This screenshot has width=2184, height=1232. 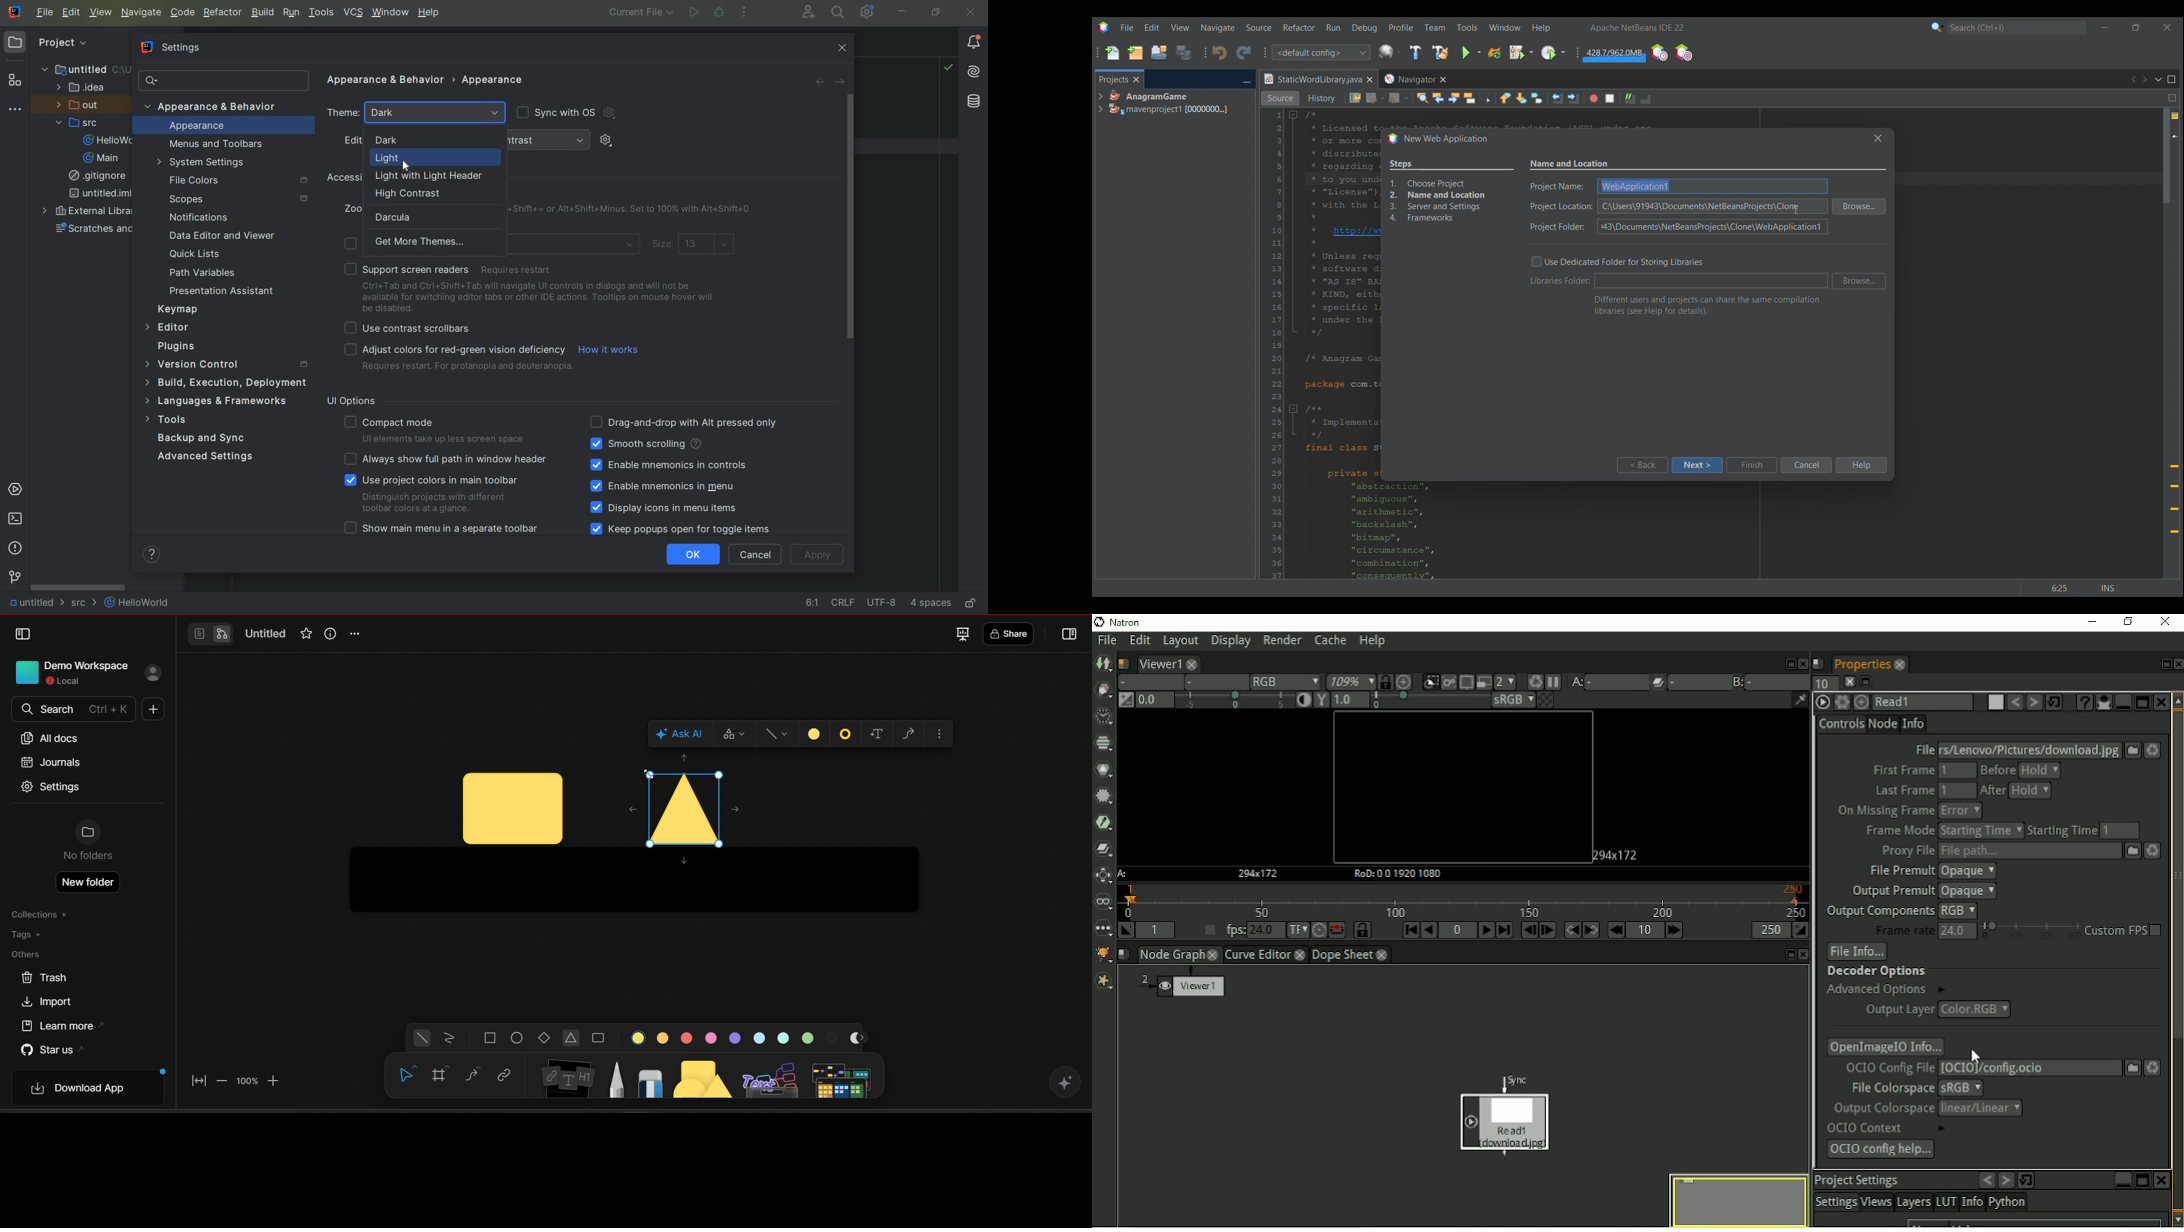 I want to click on Section description, so click(x=1707, y=305).